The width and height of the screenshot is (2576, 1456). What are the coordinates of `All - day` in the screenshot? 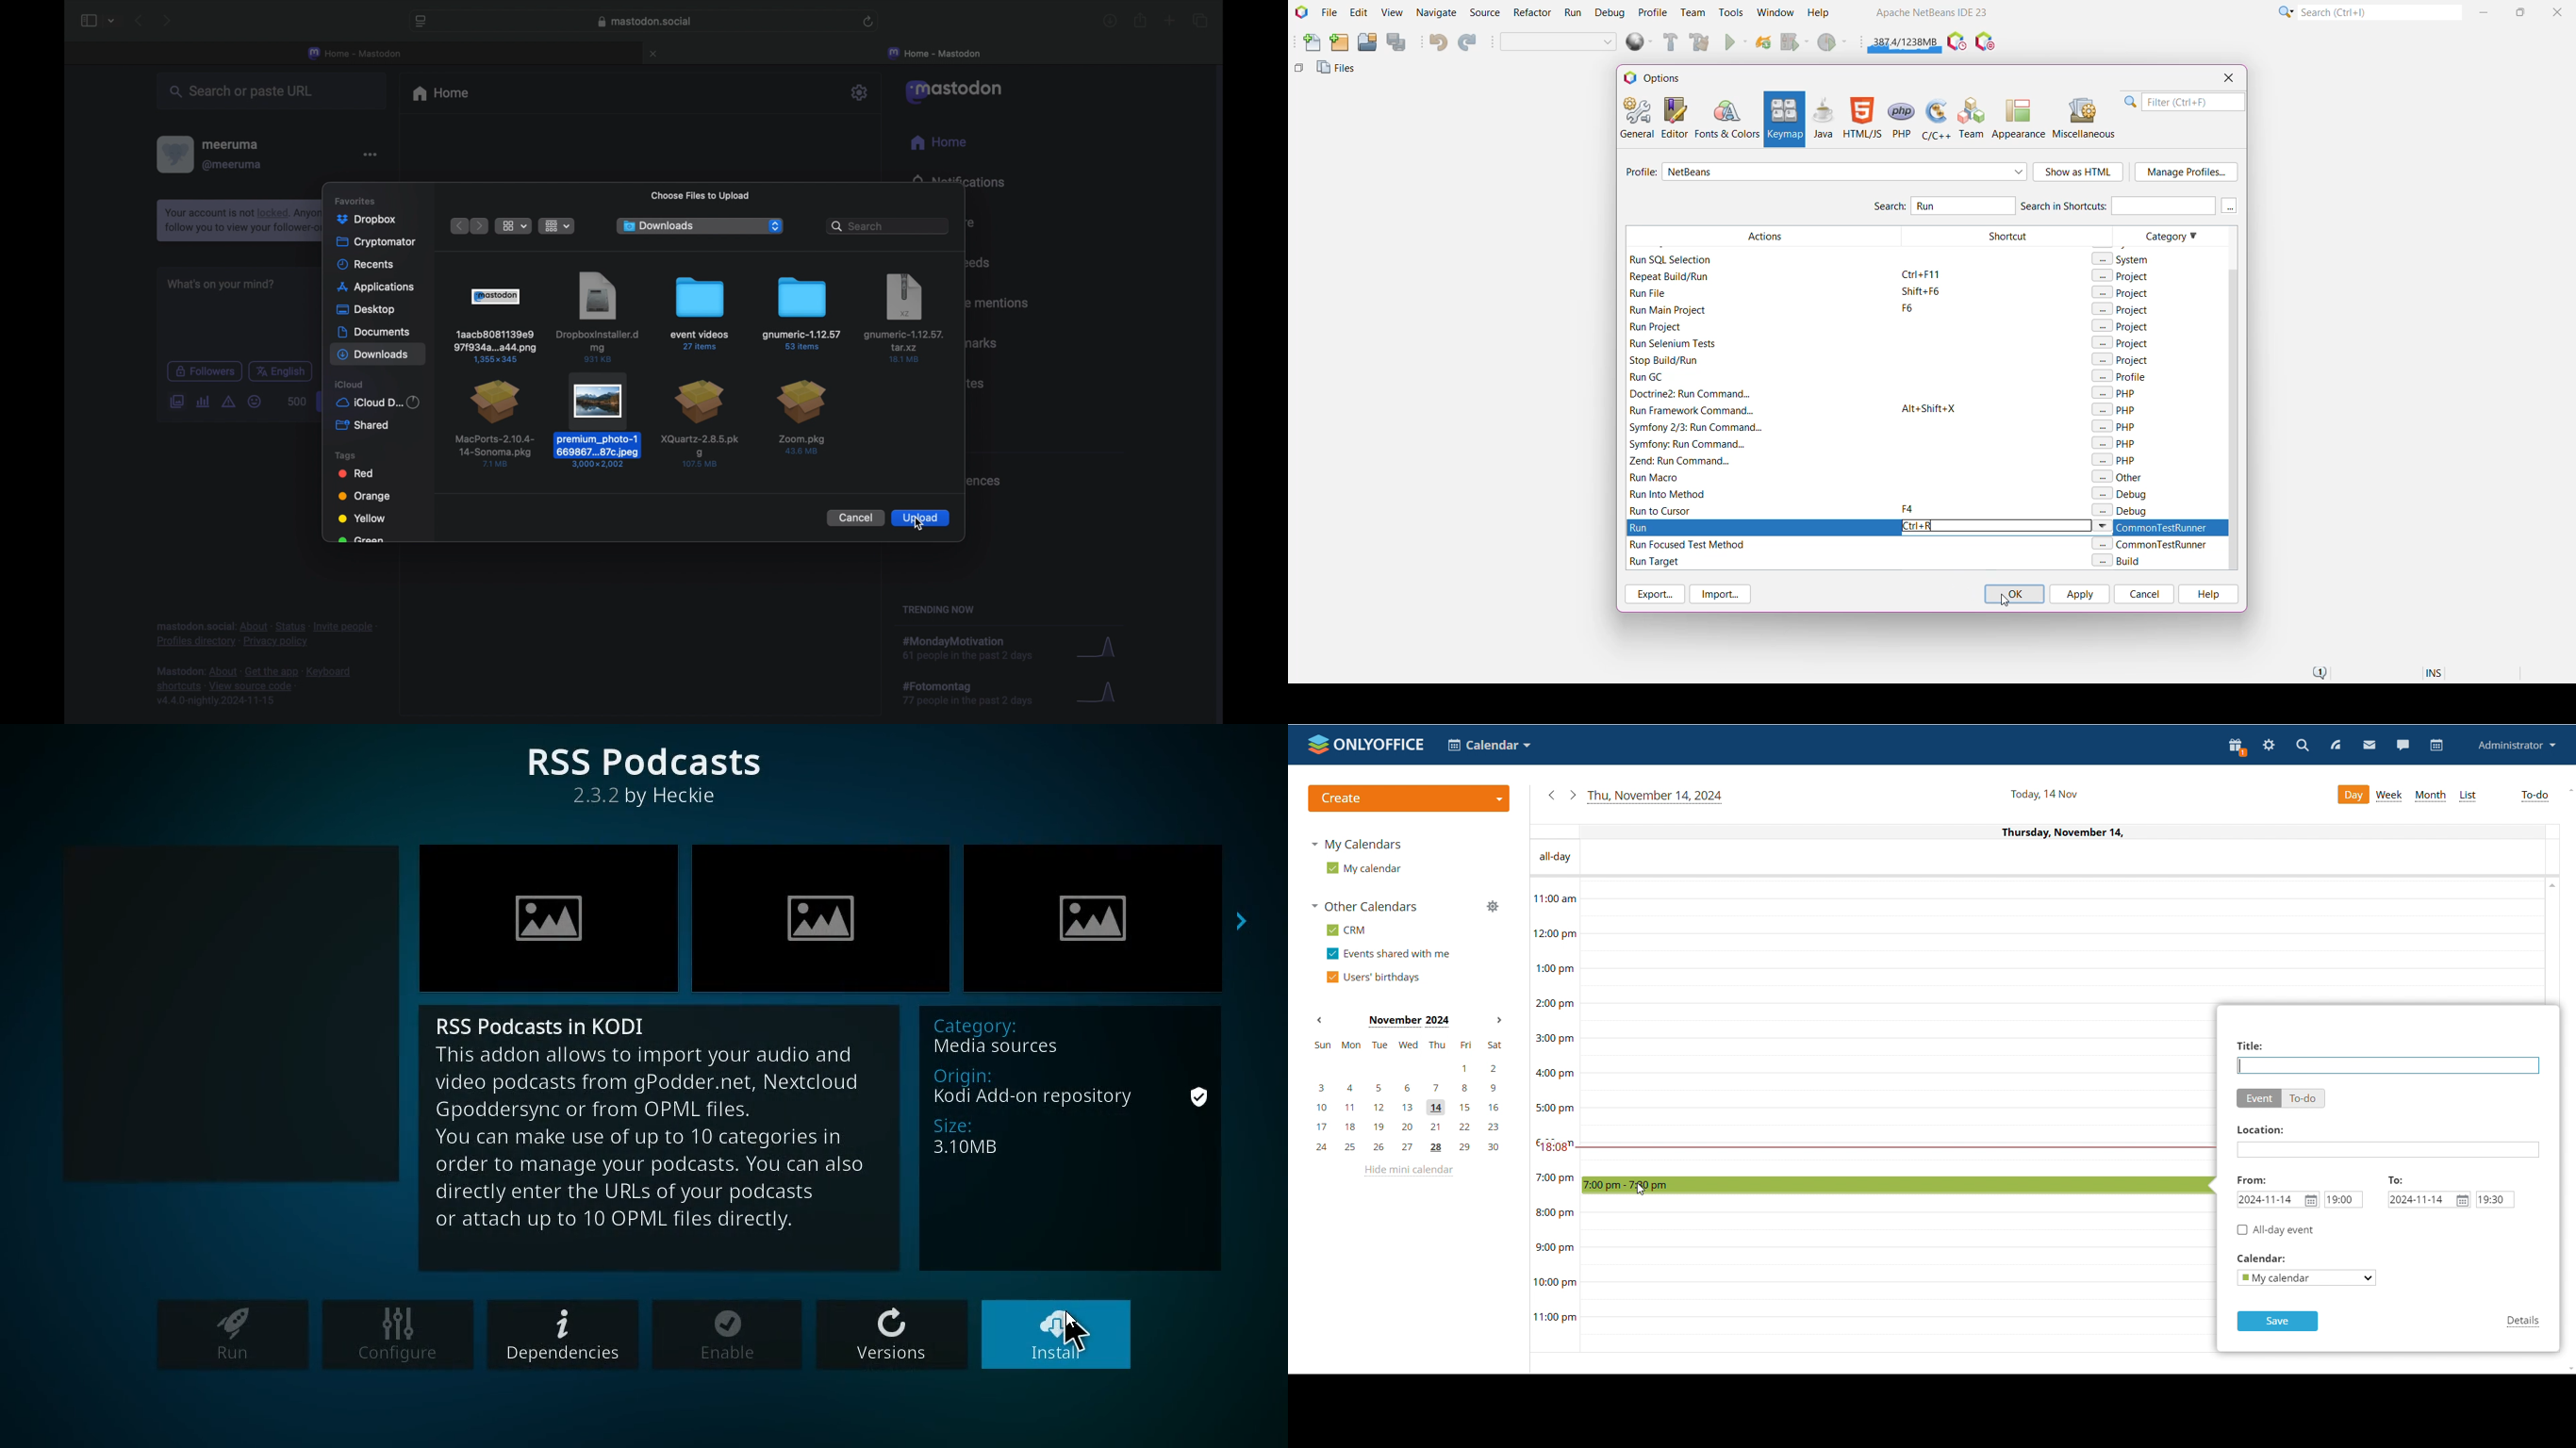 It's located at (1556, 857).